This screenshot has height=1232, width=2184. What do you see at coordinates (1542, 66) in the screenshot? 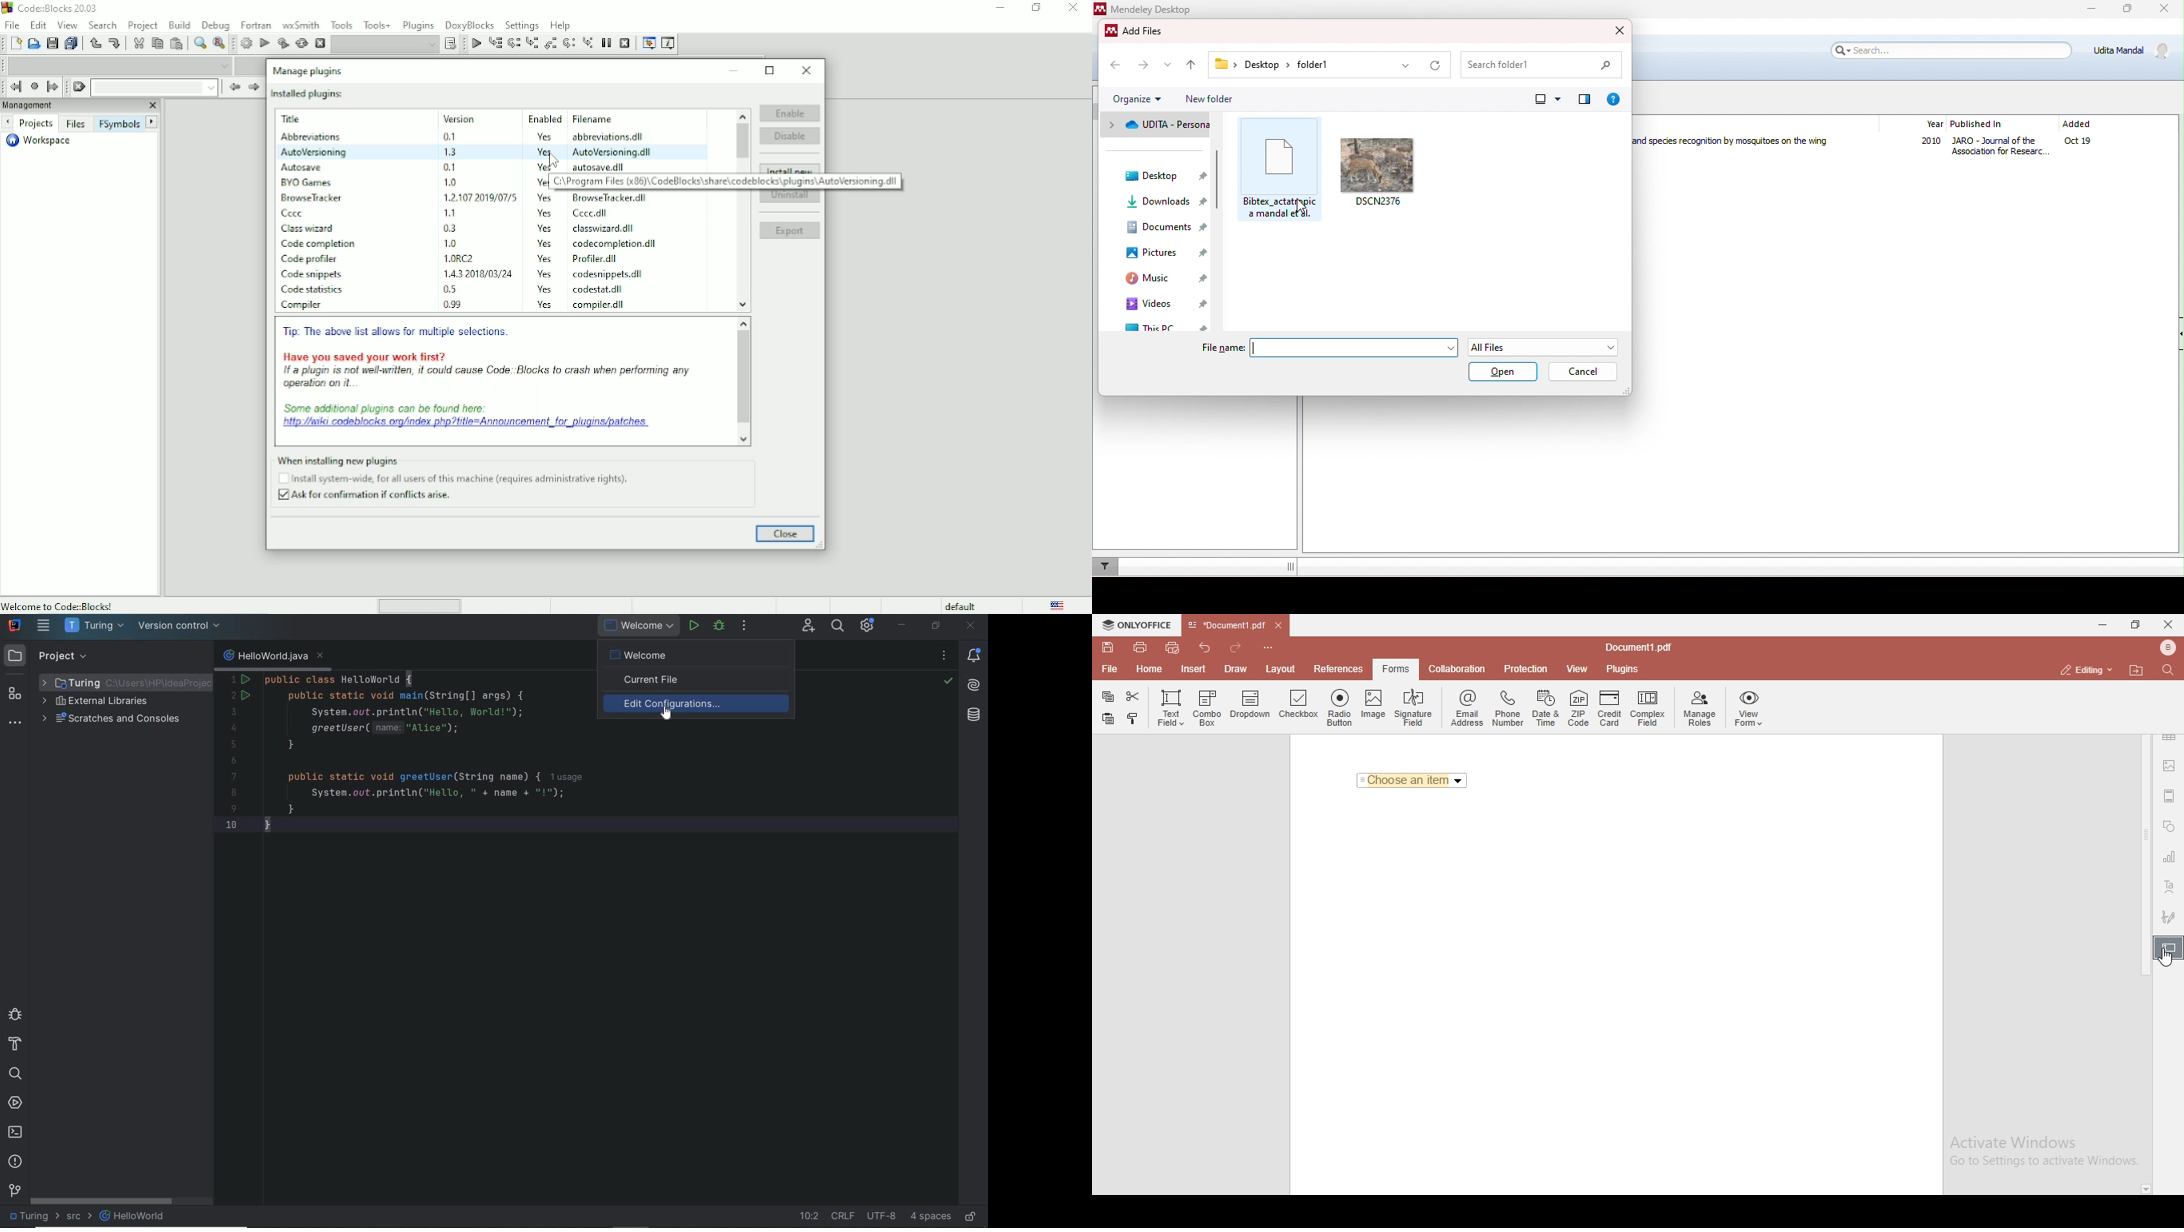
I see `search folder1` at bounding box center [1542, 66].